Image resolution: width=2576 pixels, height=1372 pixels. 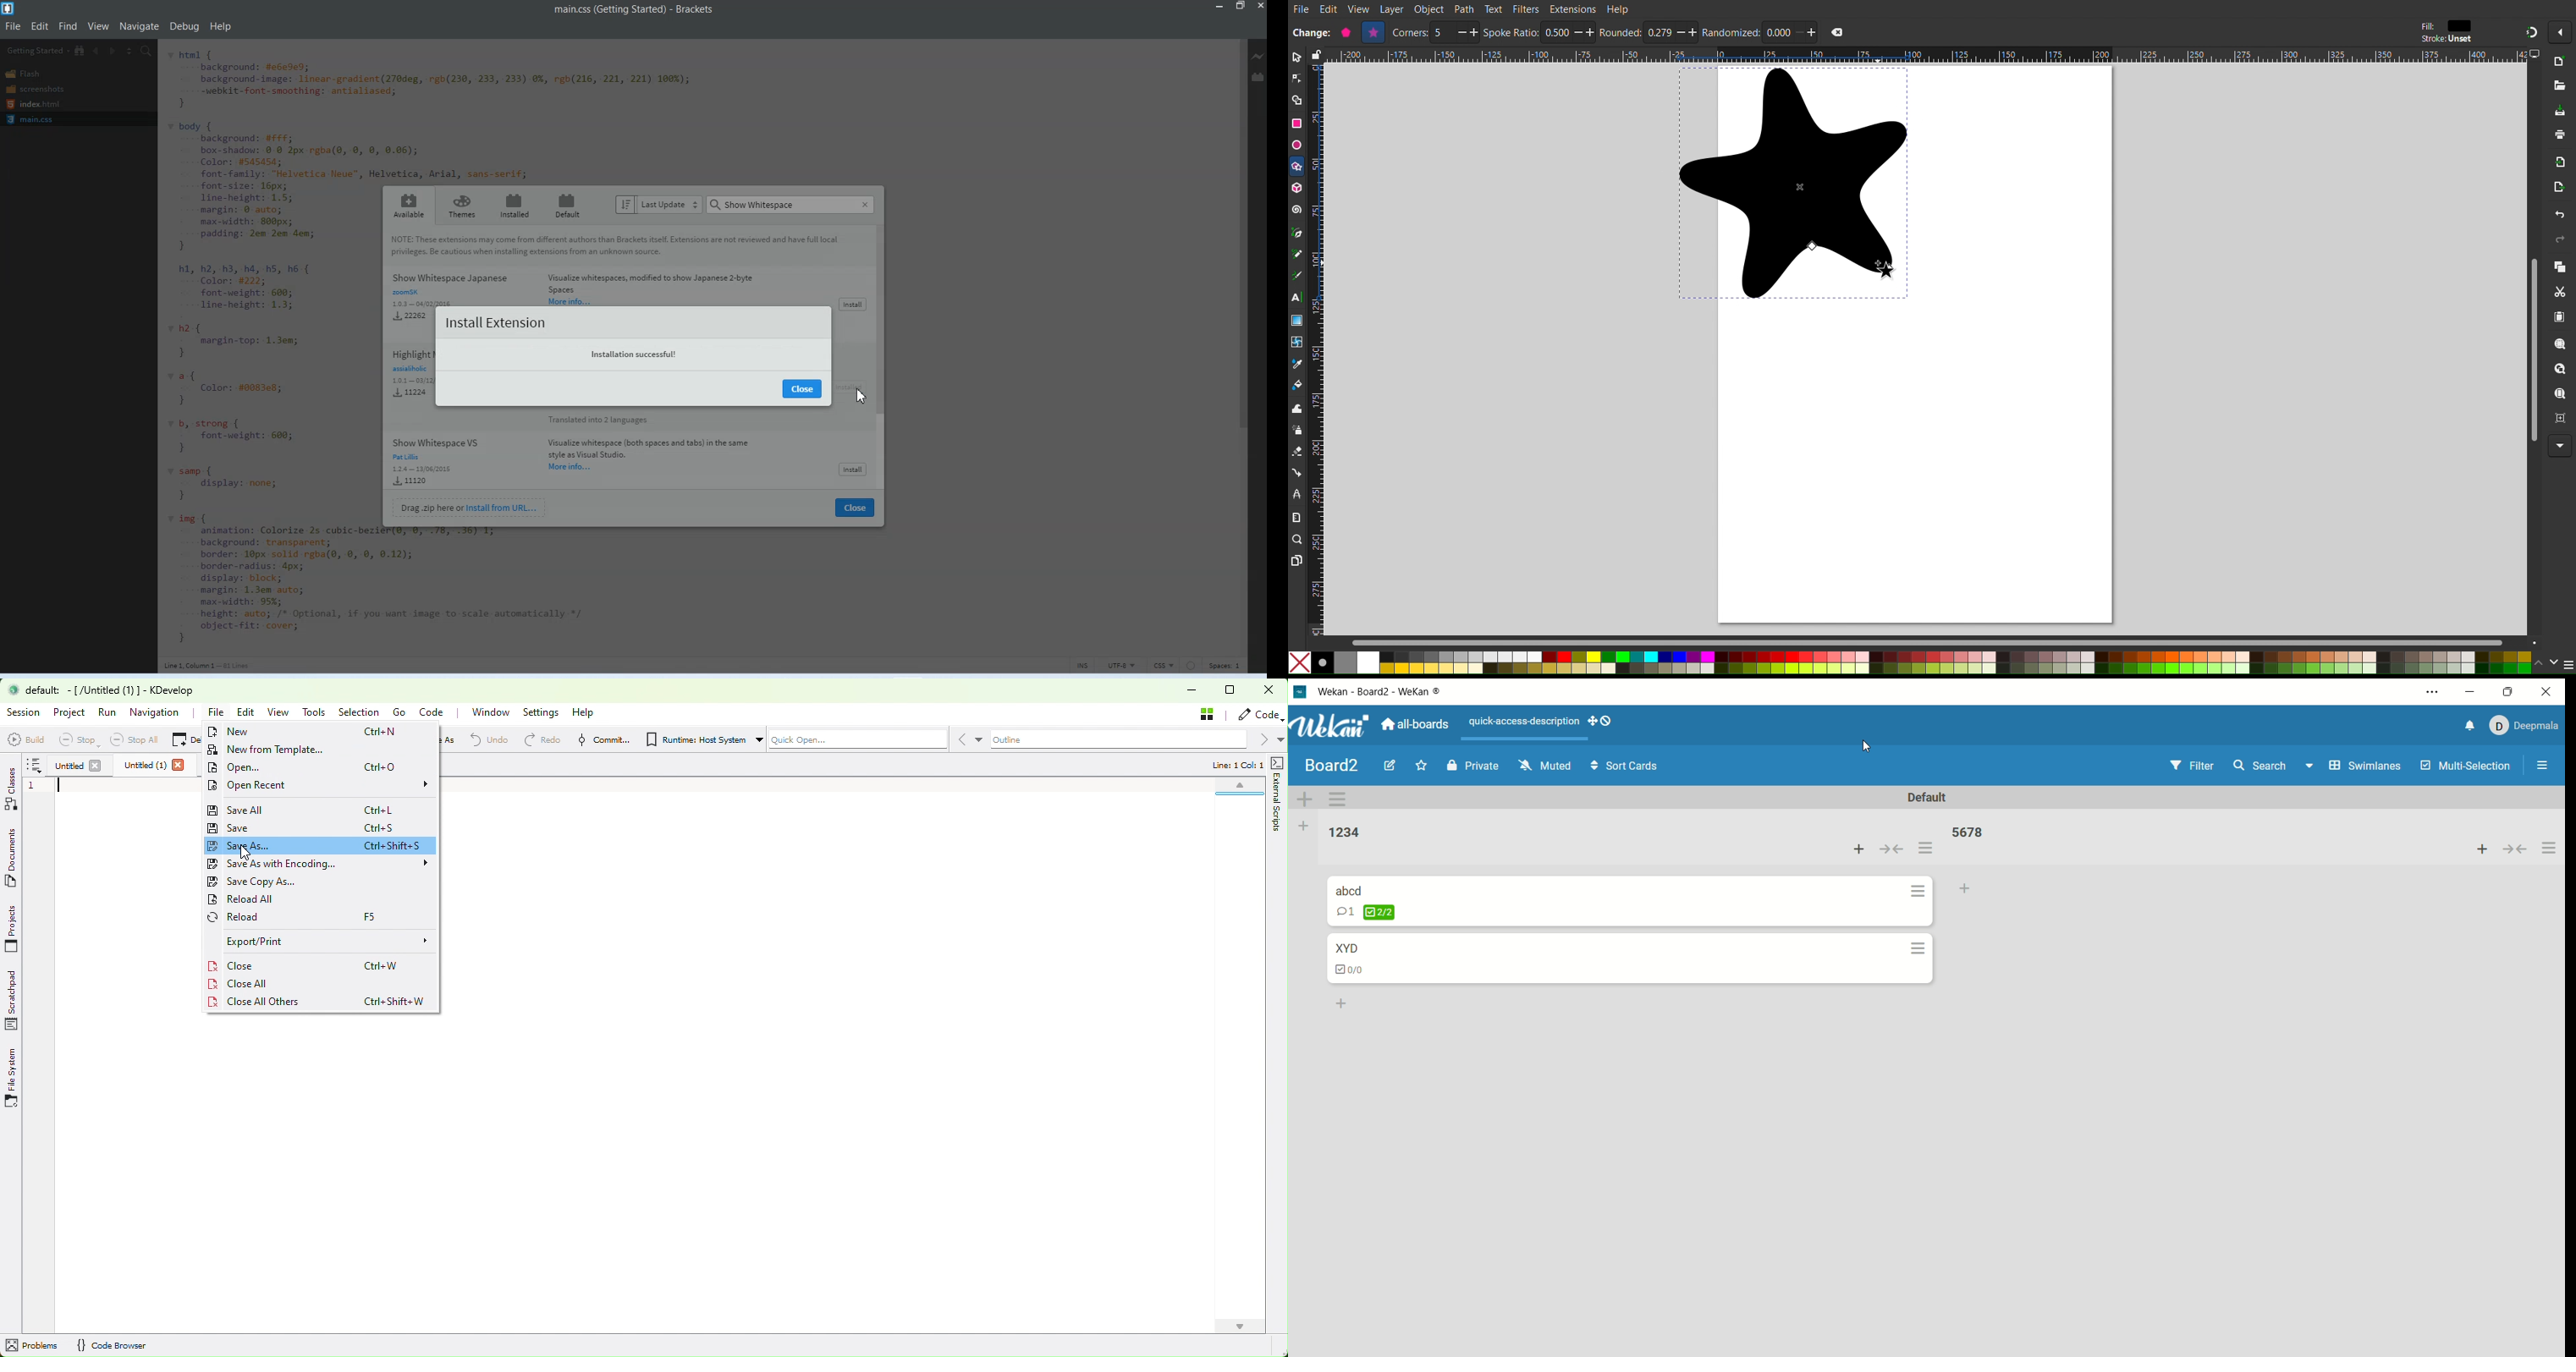 I want to click on Cut, so click(x=2563, y=293).